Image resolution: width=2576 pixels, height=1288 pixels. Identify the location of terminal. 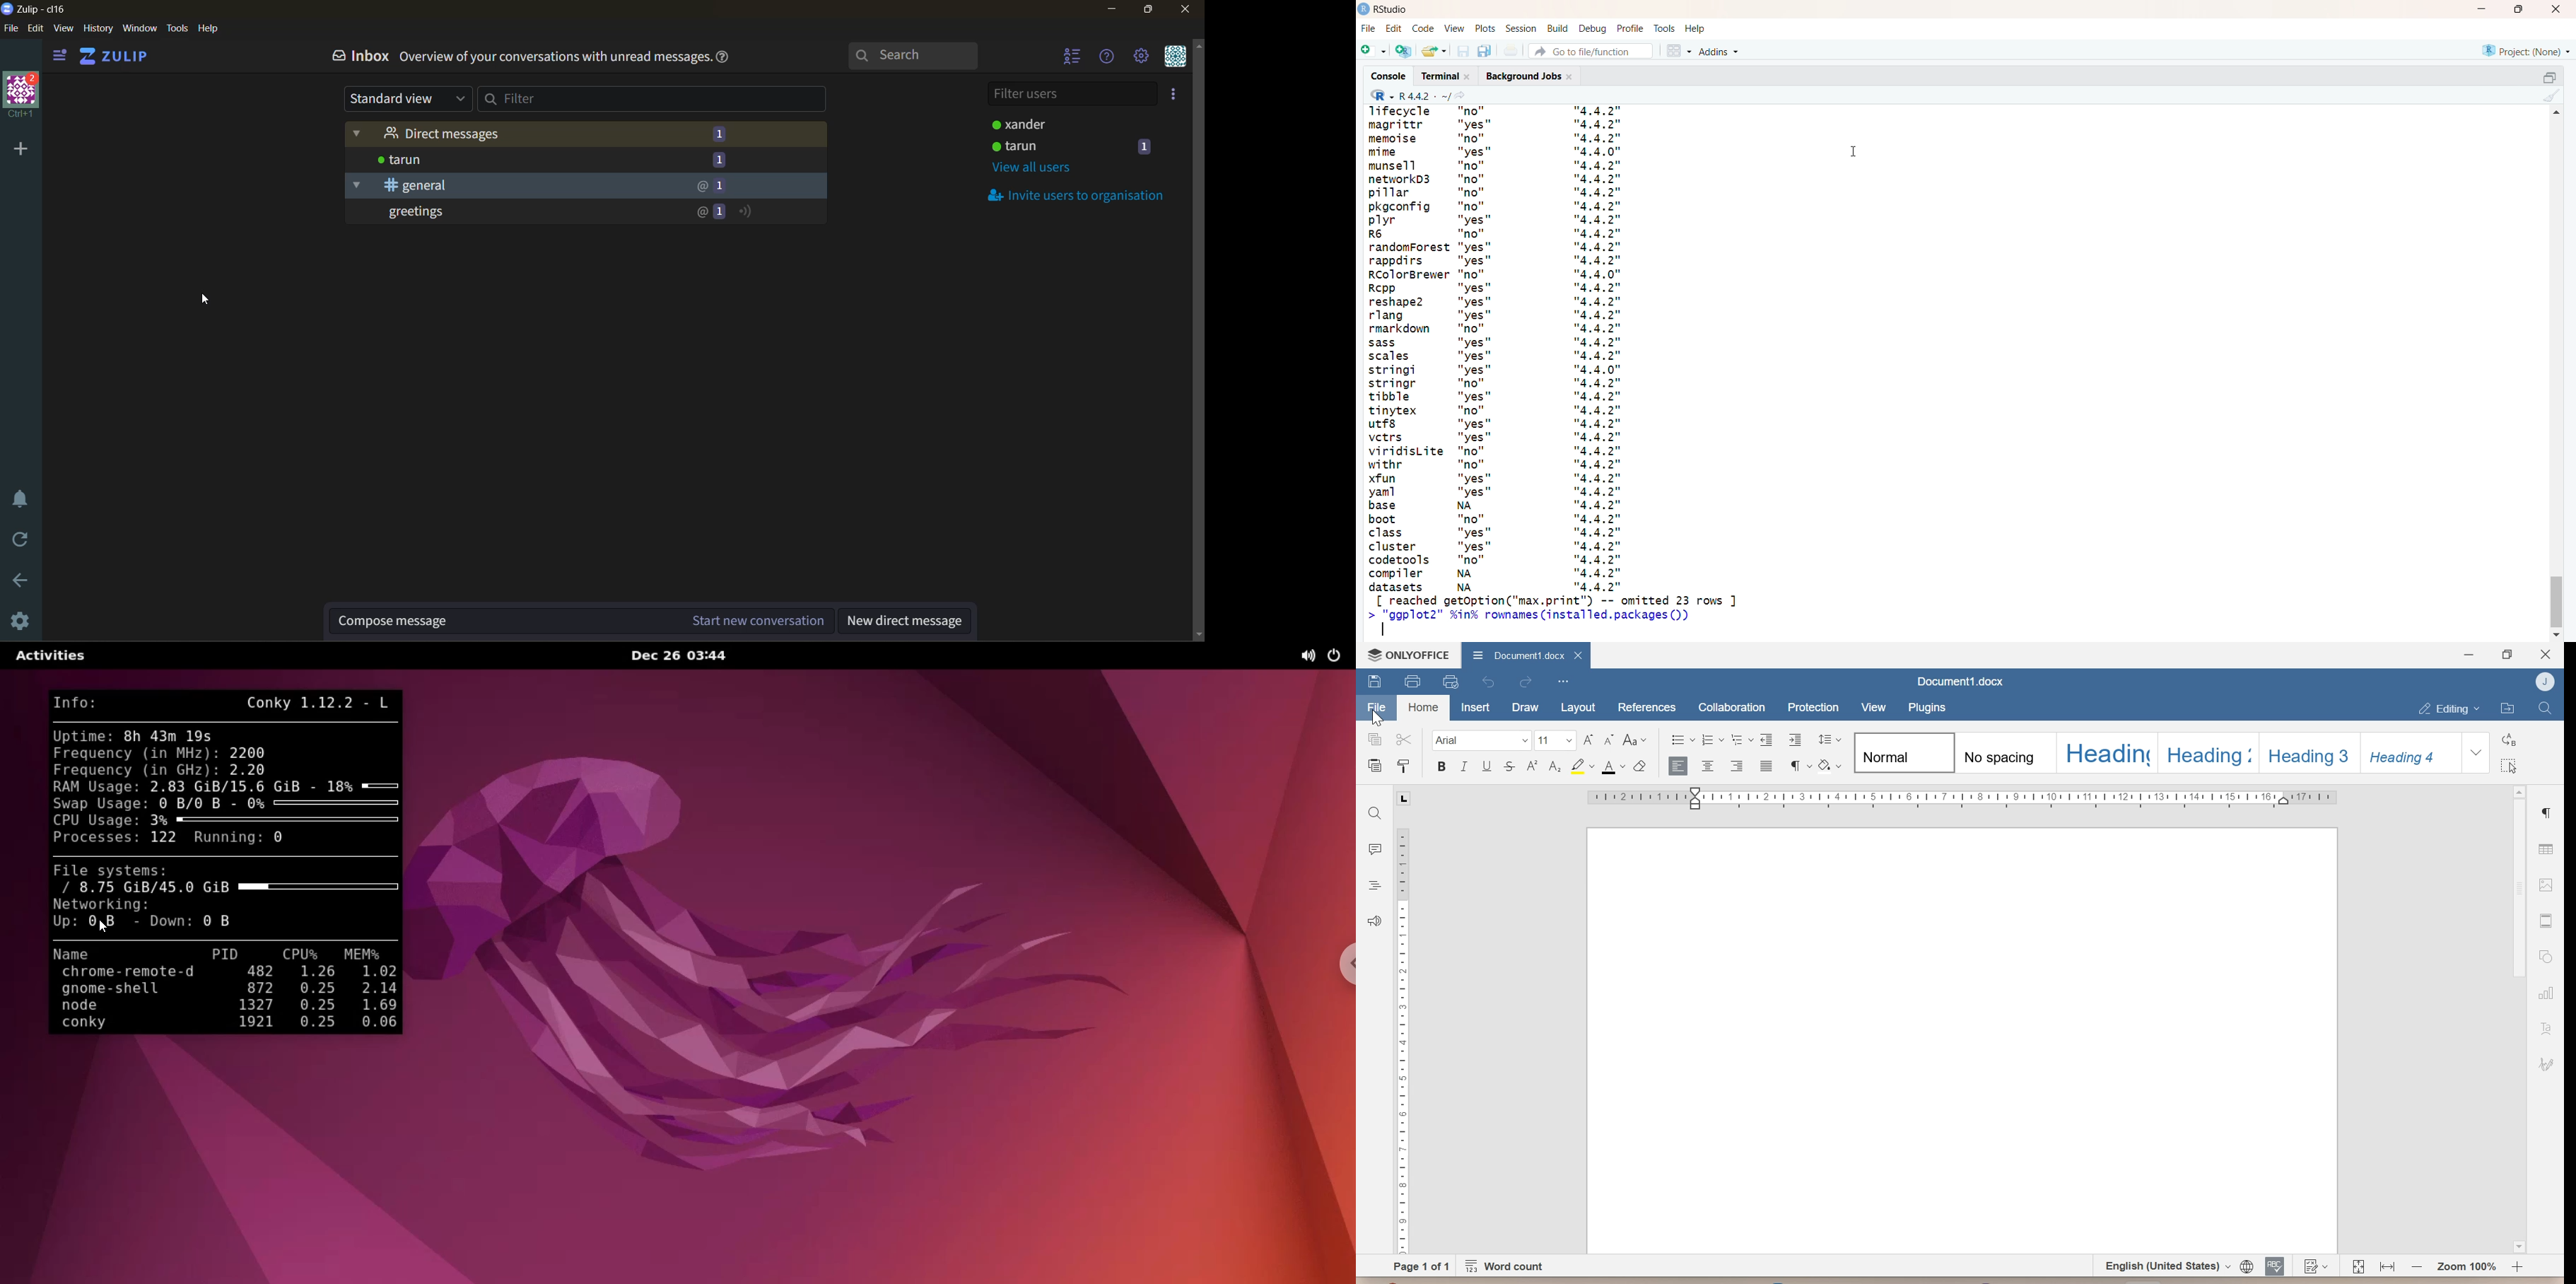
(1445, 75).